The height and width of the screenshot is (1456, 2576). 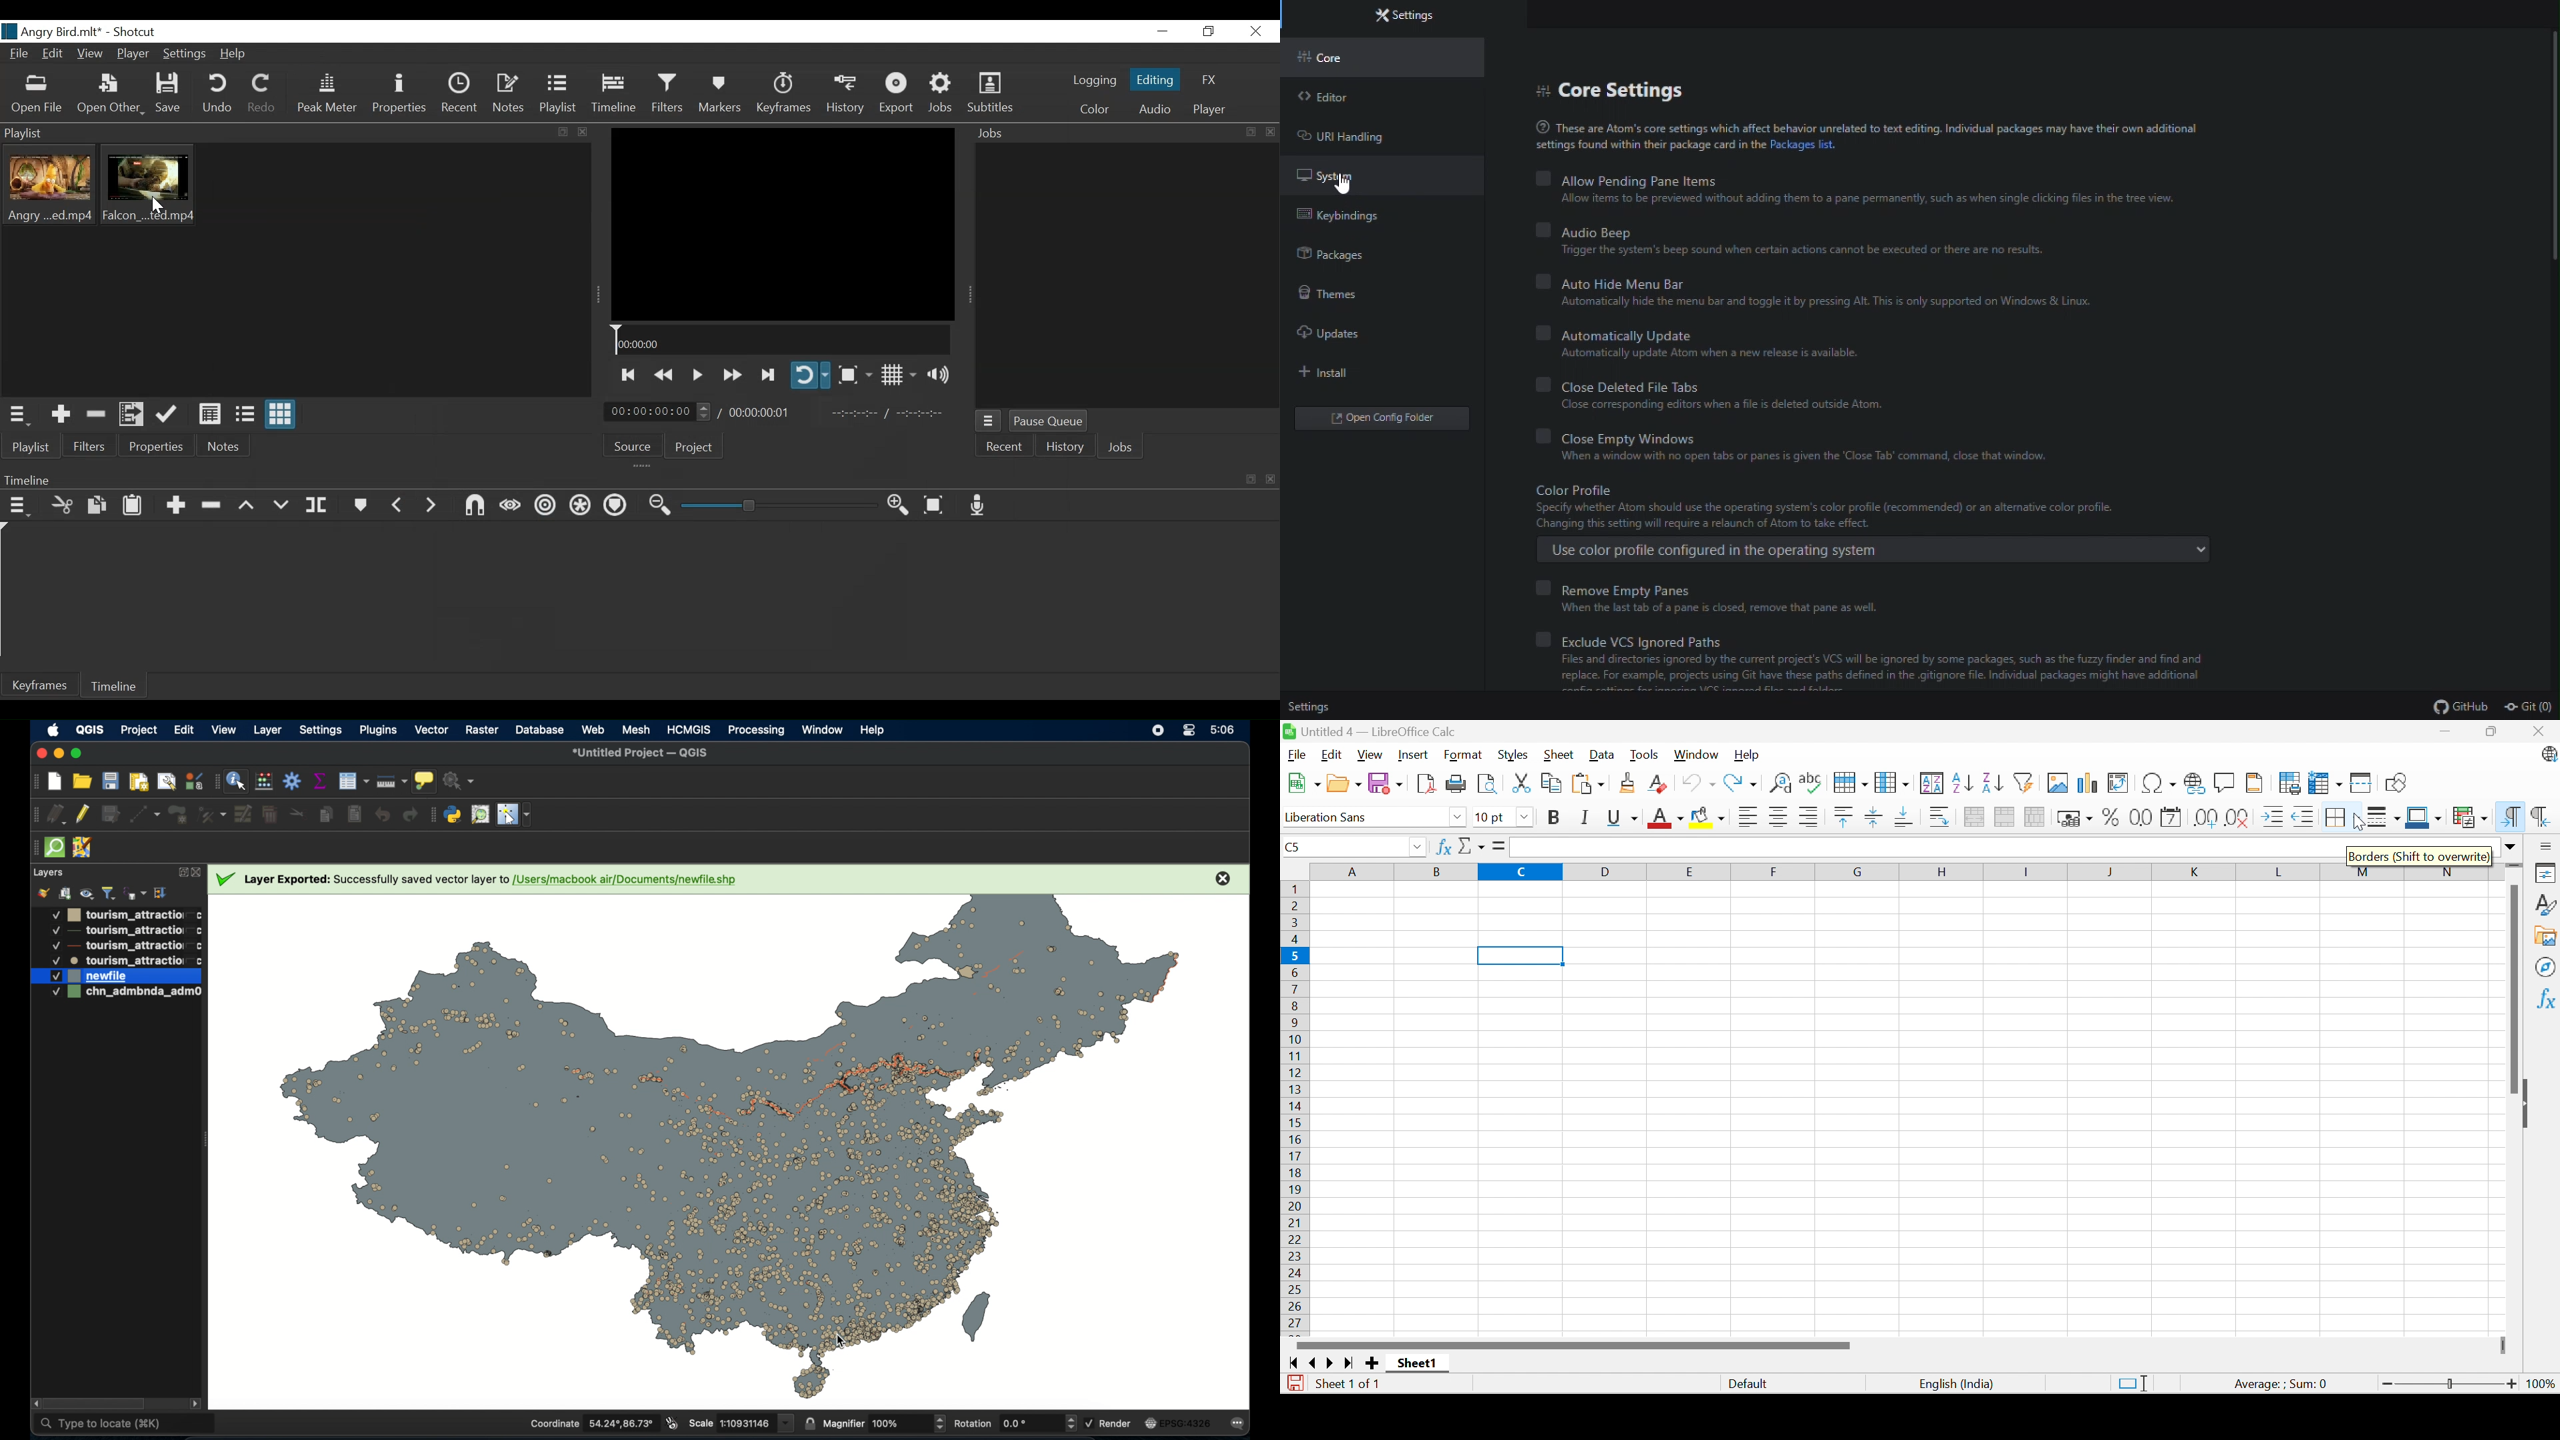 I want to click on add polygon feature, so click(x=180, y=815).